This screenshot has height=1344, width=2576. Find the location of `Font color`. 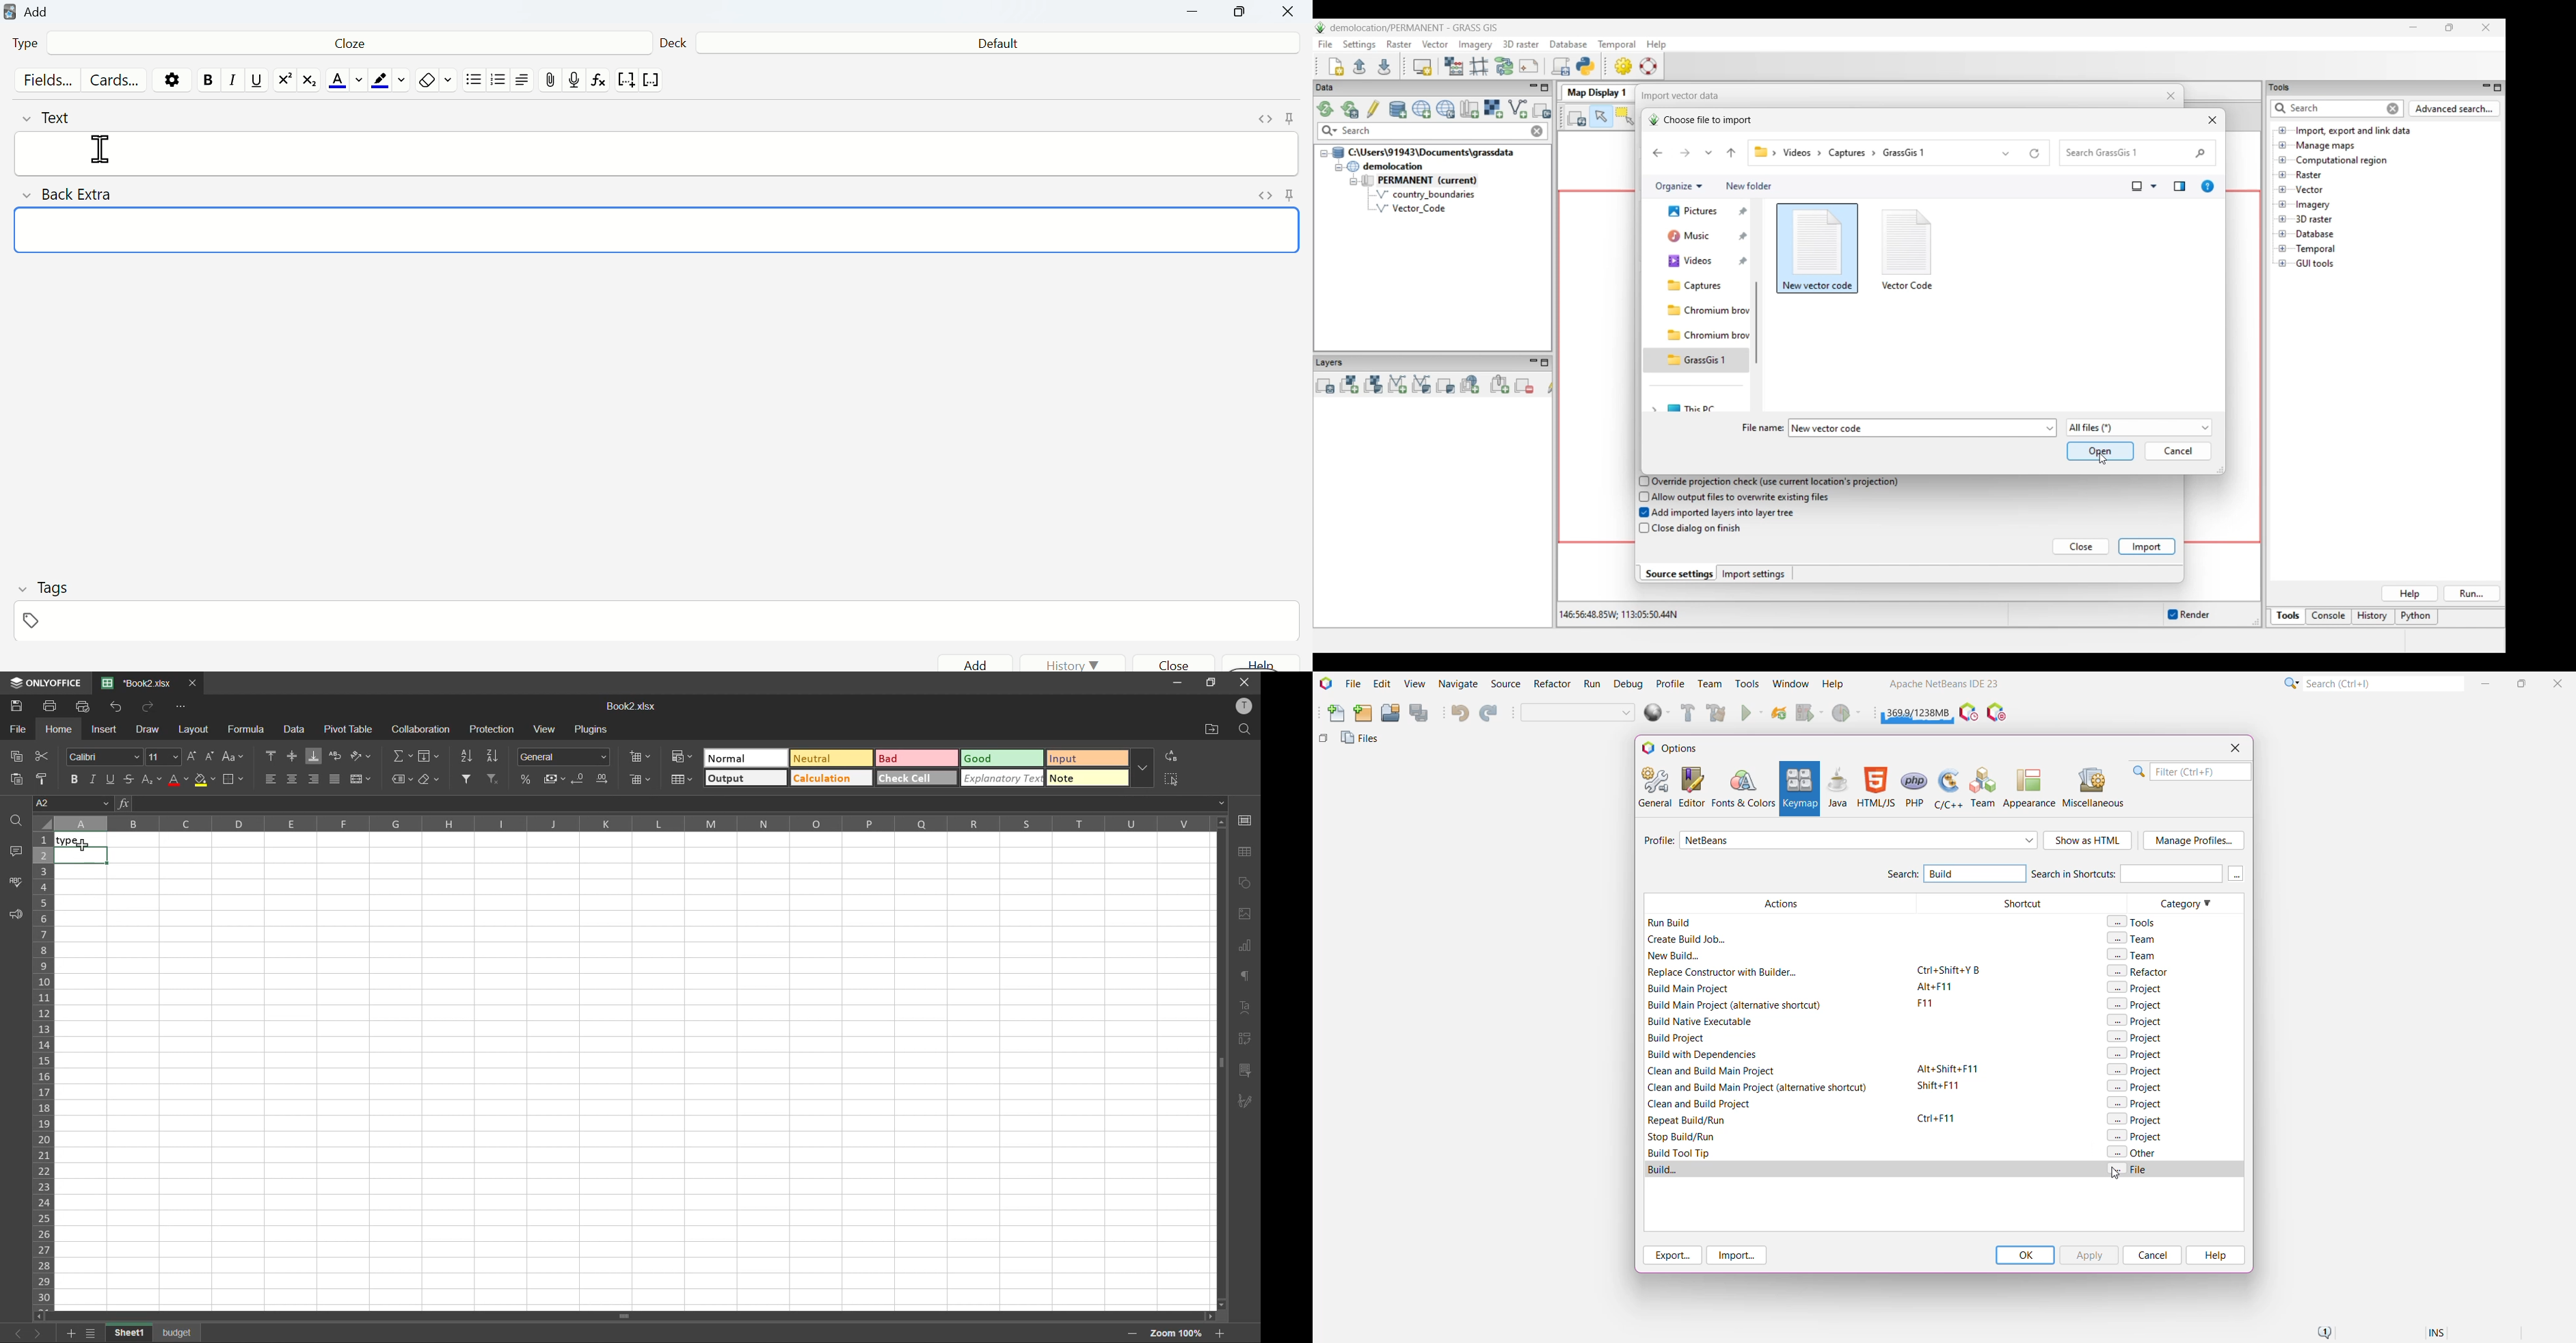

Font color is located at coordinates (343, 81).